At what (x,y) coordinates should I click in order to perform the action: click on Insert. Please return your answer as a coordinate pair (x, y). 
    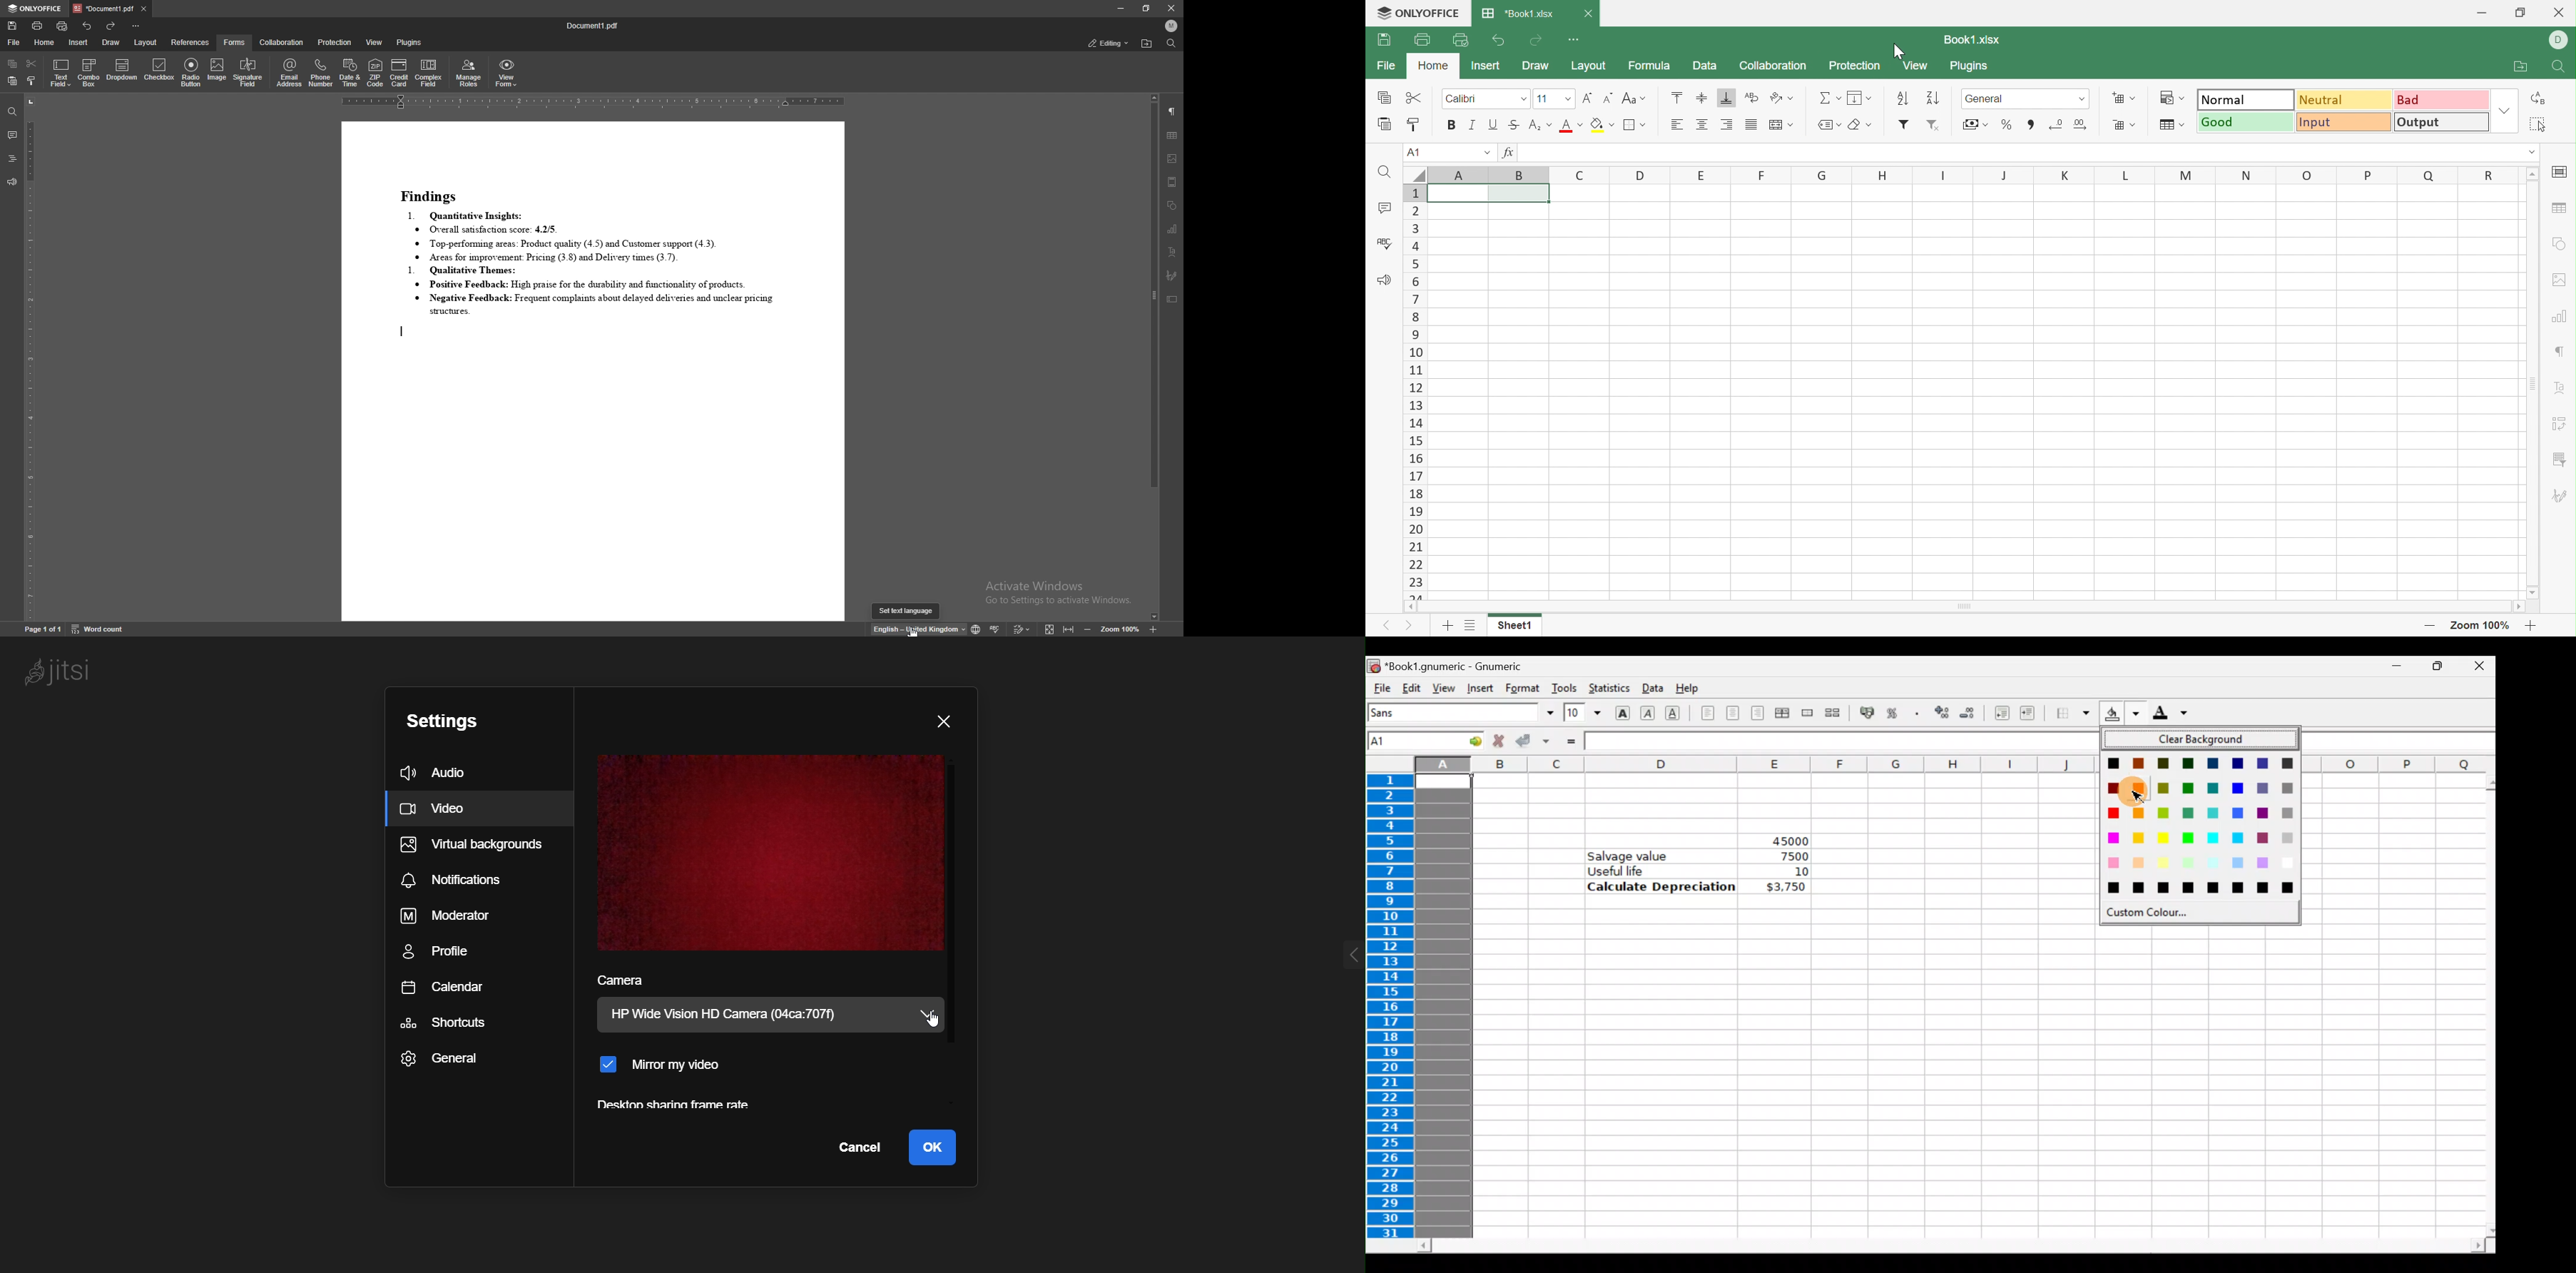
    Looking at the image, I should click on (1480, 688).